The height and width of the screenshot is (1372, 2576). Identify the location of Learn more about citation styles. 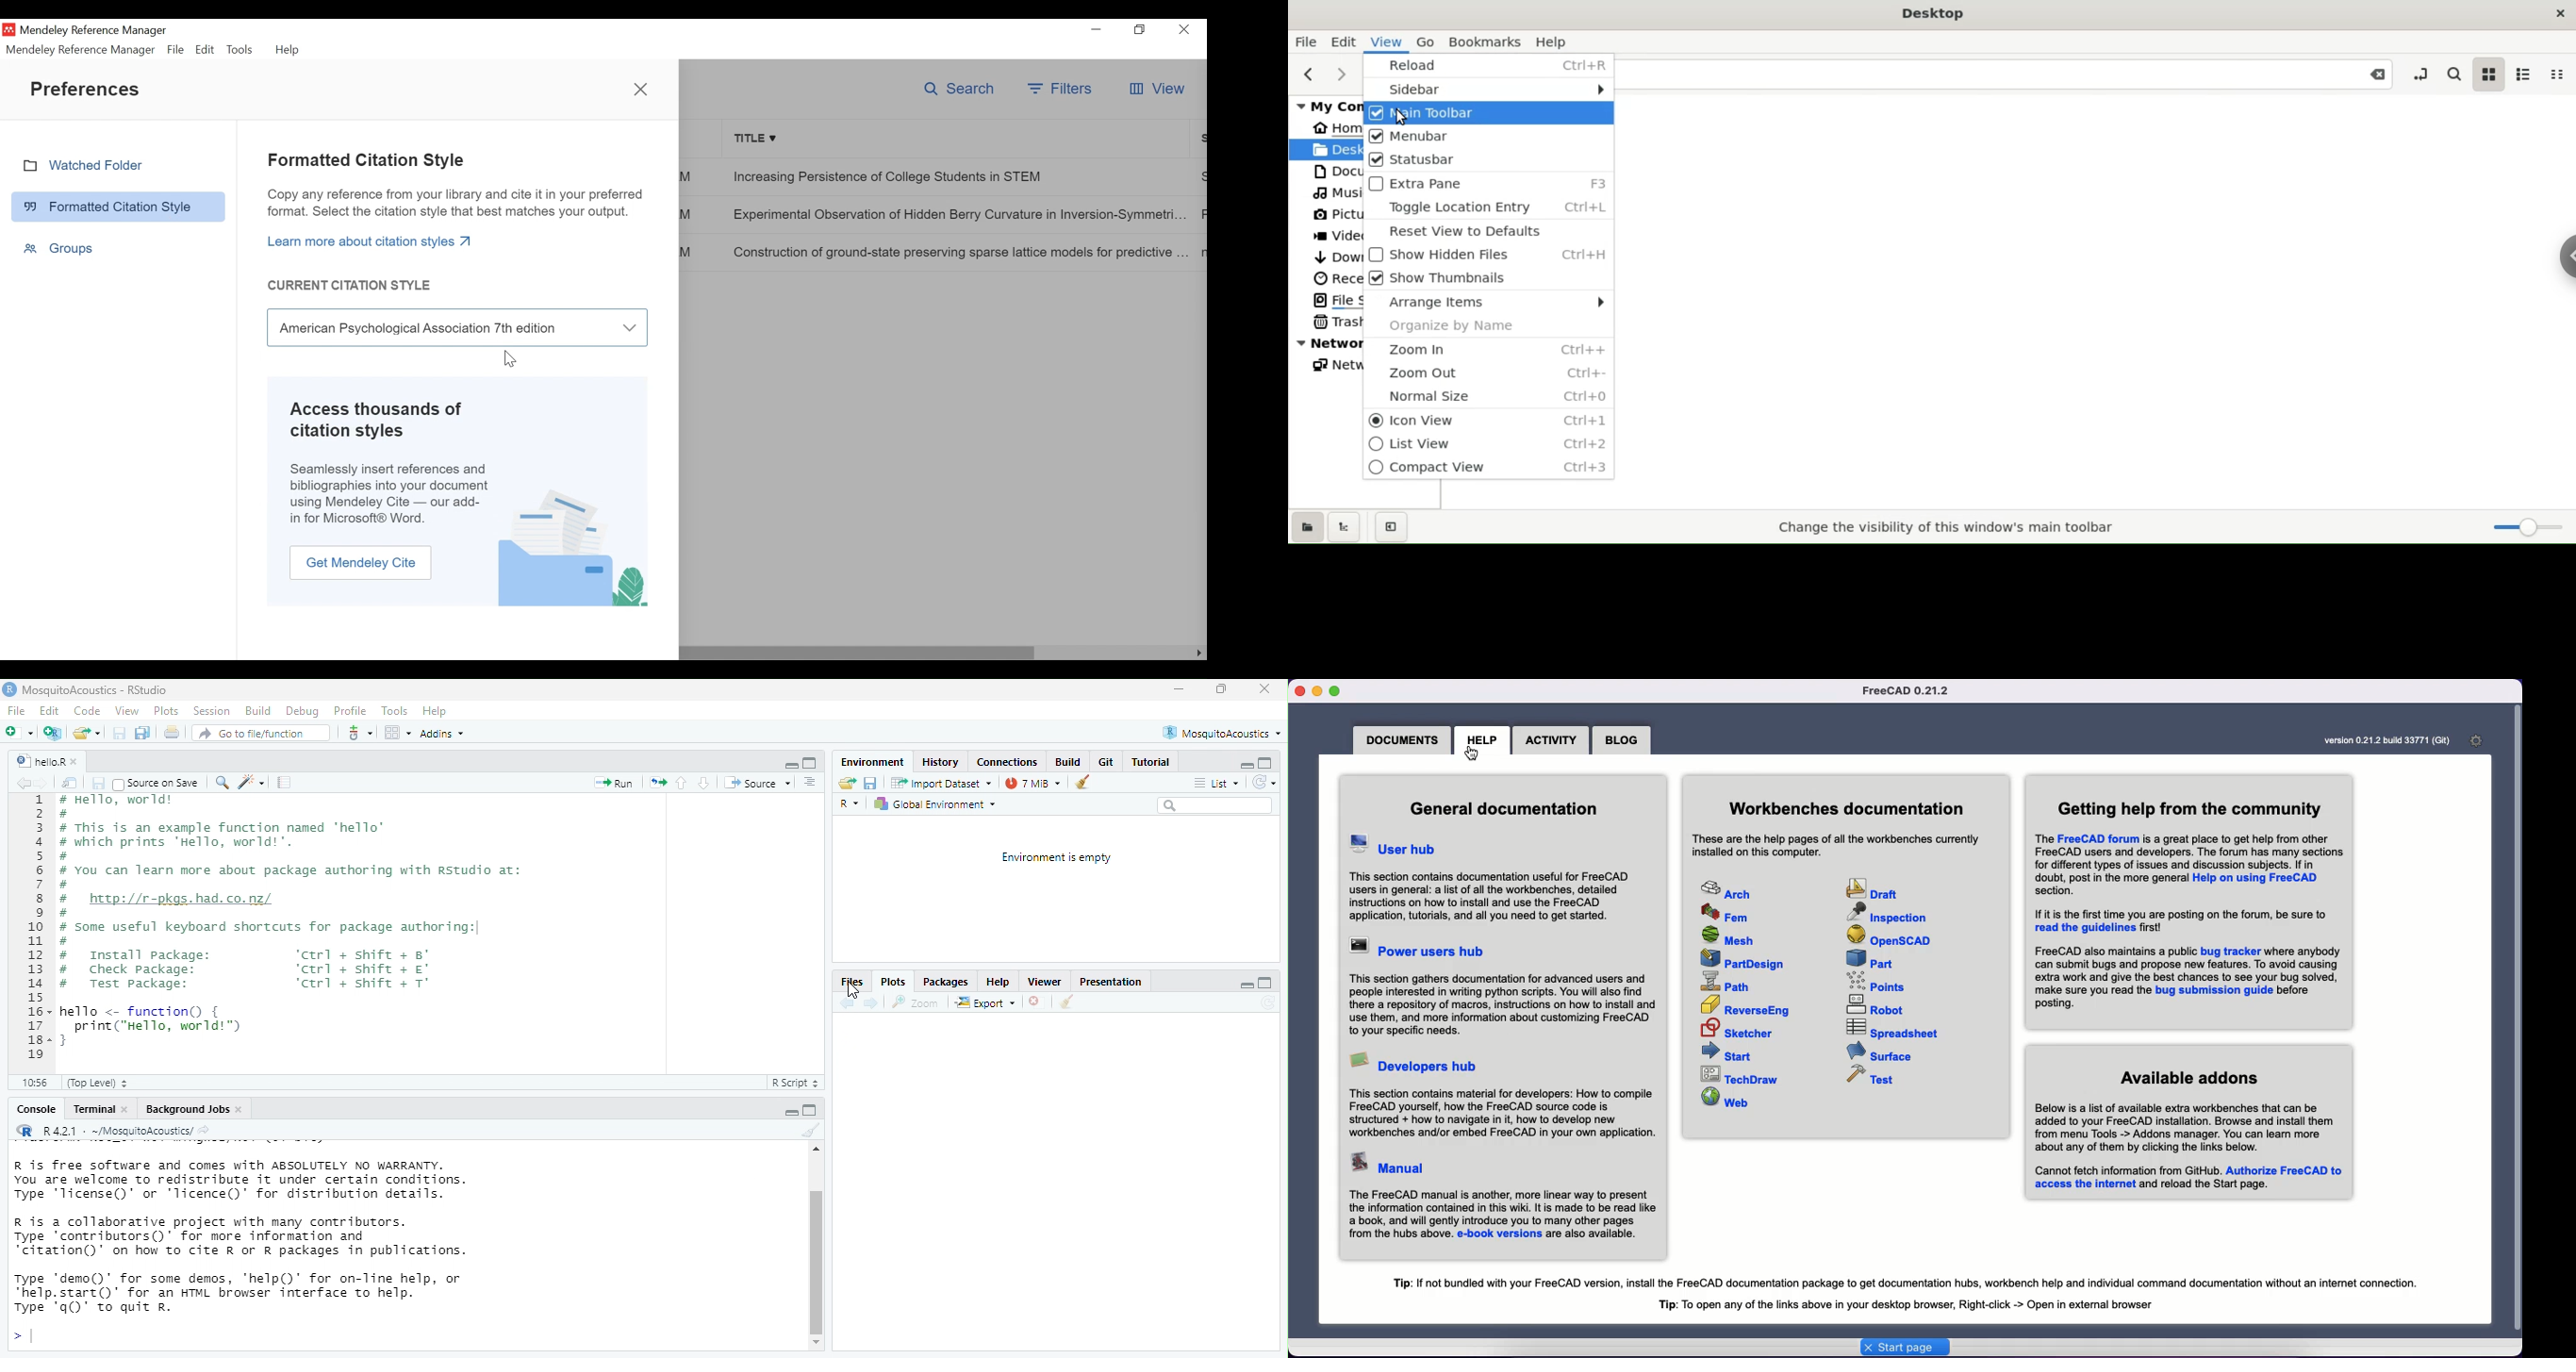
(370, 241).